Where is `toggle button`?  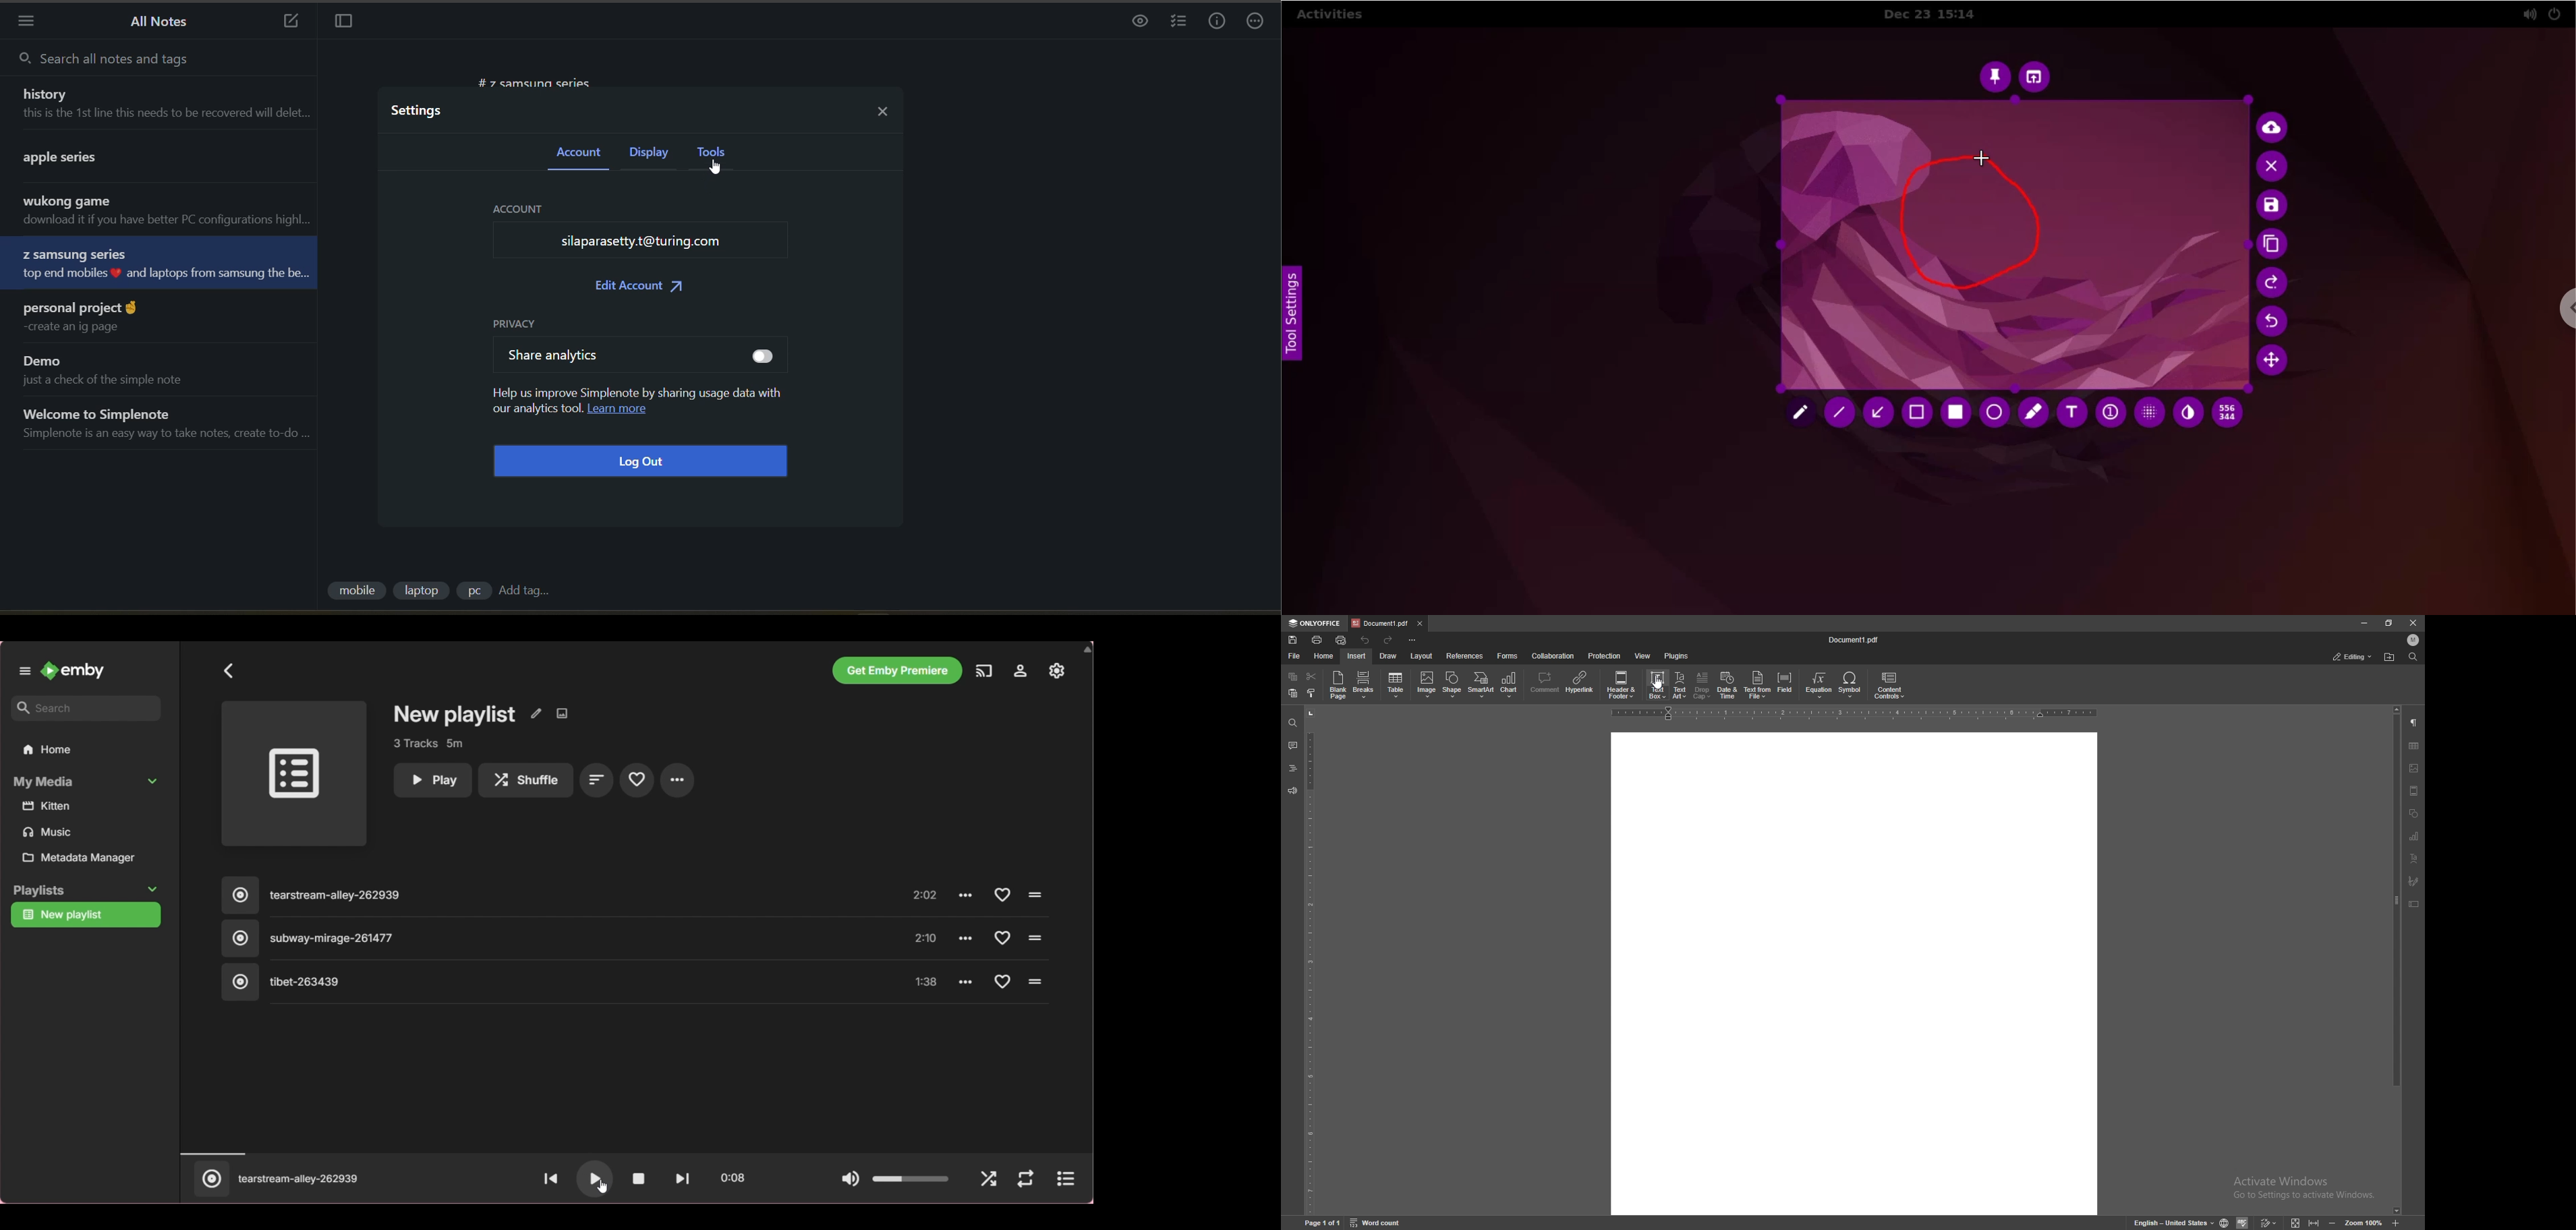
toggle button is located at coordinates (765, 356).